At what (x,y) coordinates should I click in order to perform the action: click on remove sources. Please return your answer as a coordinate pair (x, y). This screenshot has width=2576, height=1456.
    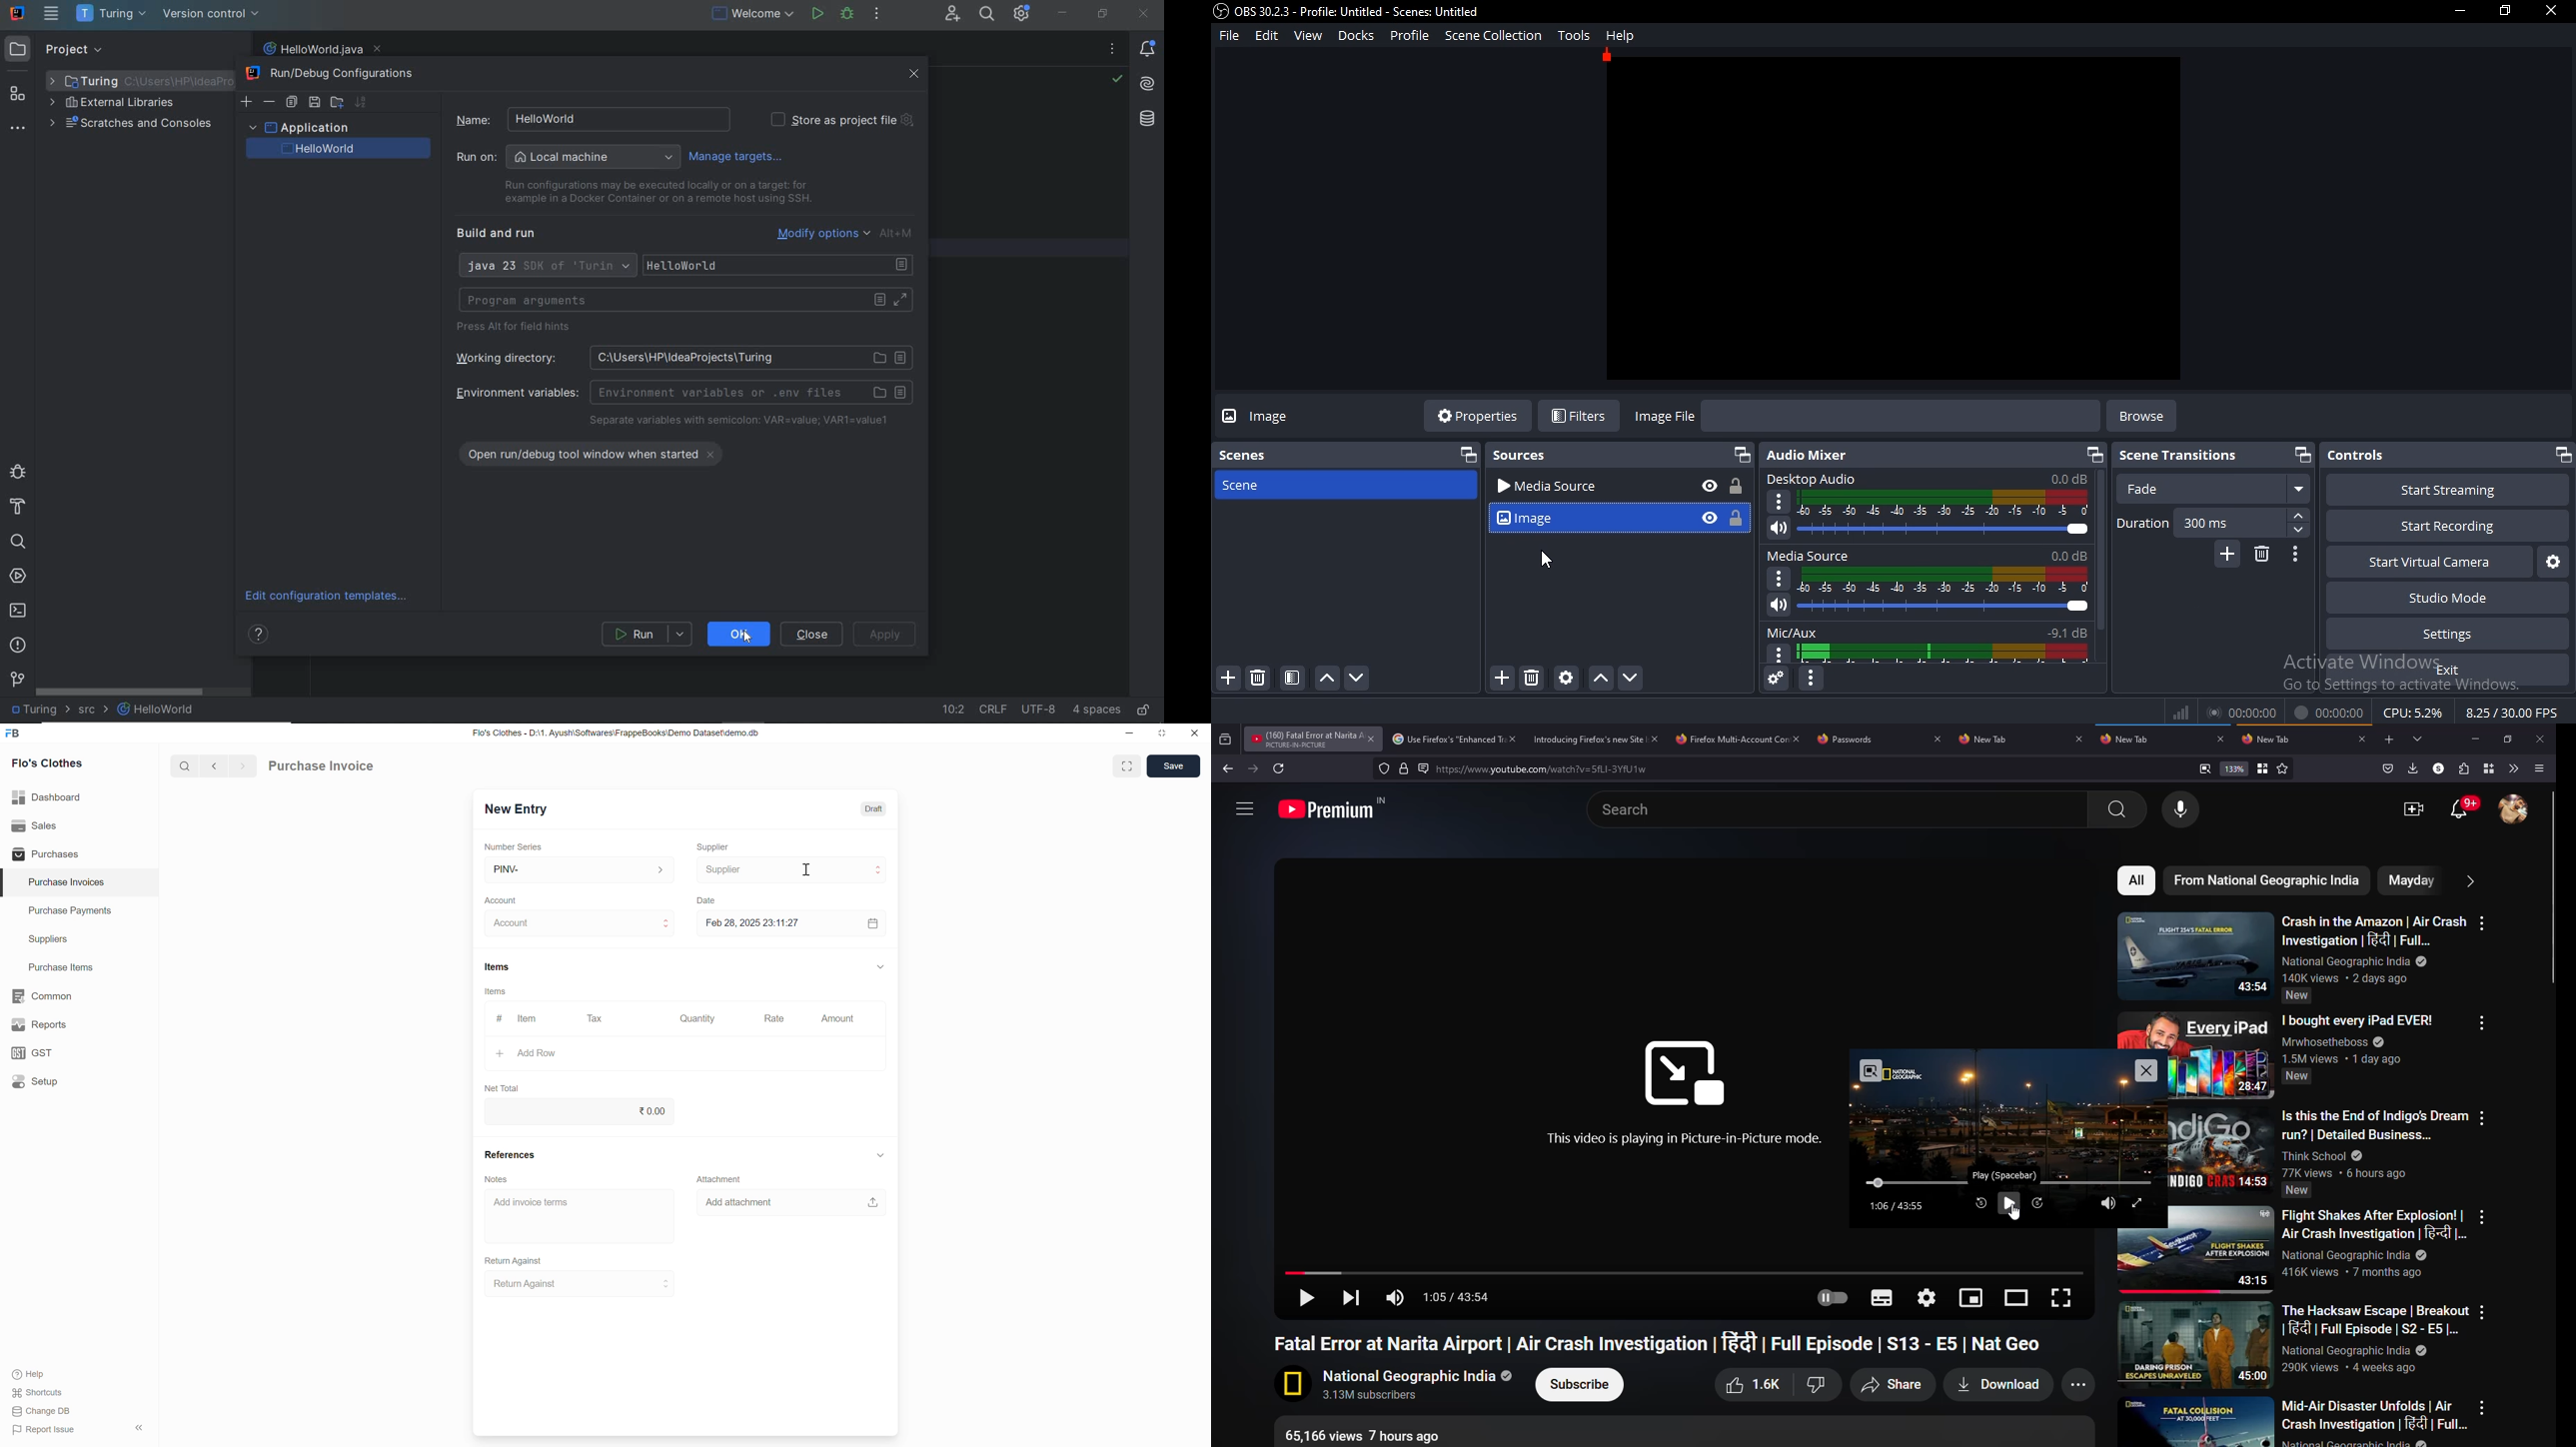
    Looking at the image, I should click on (1529, 679).